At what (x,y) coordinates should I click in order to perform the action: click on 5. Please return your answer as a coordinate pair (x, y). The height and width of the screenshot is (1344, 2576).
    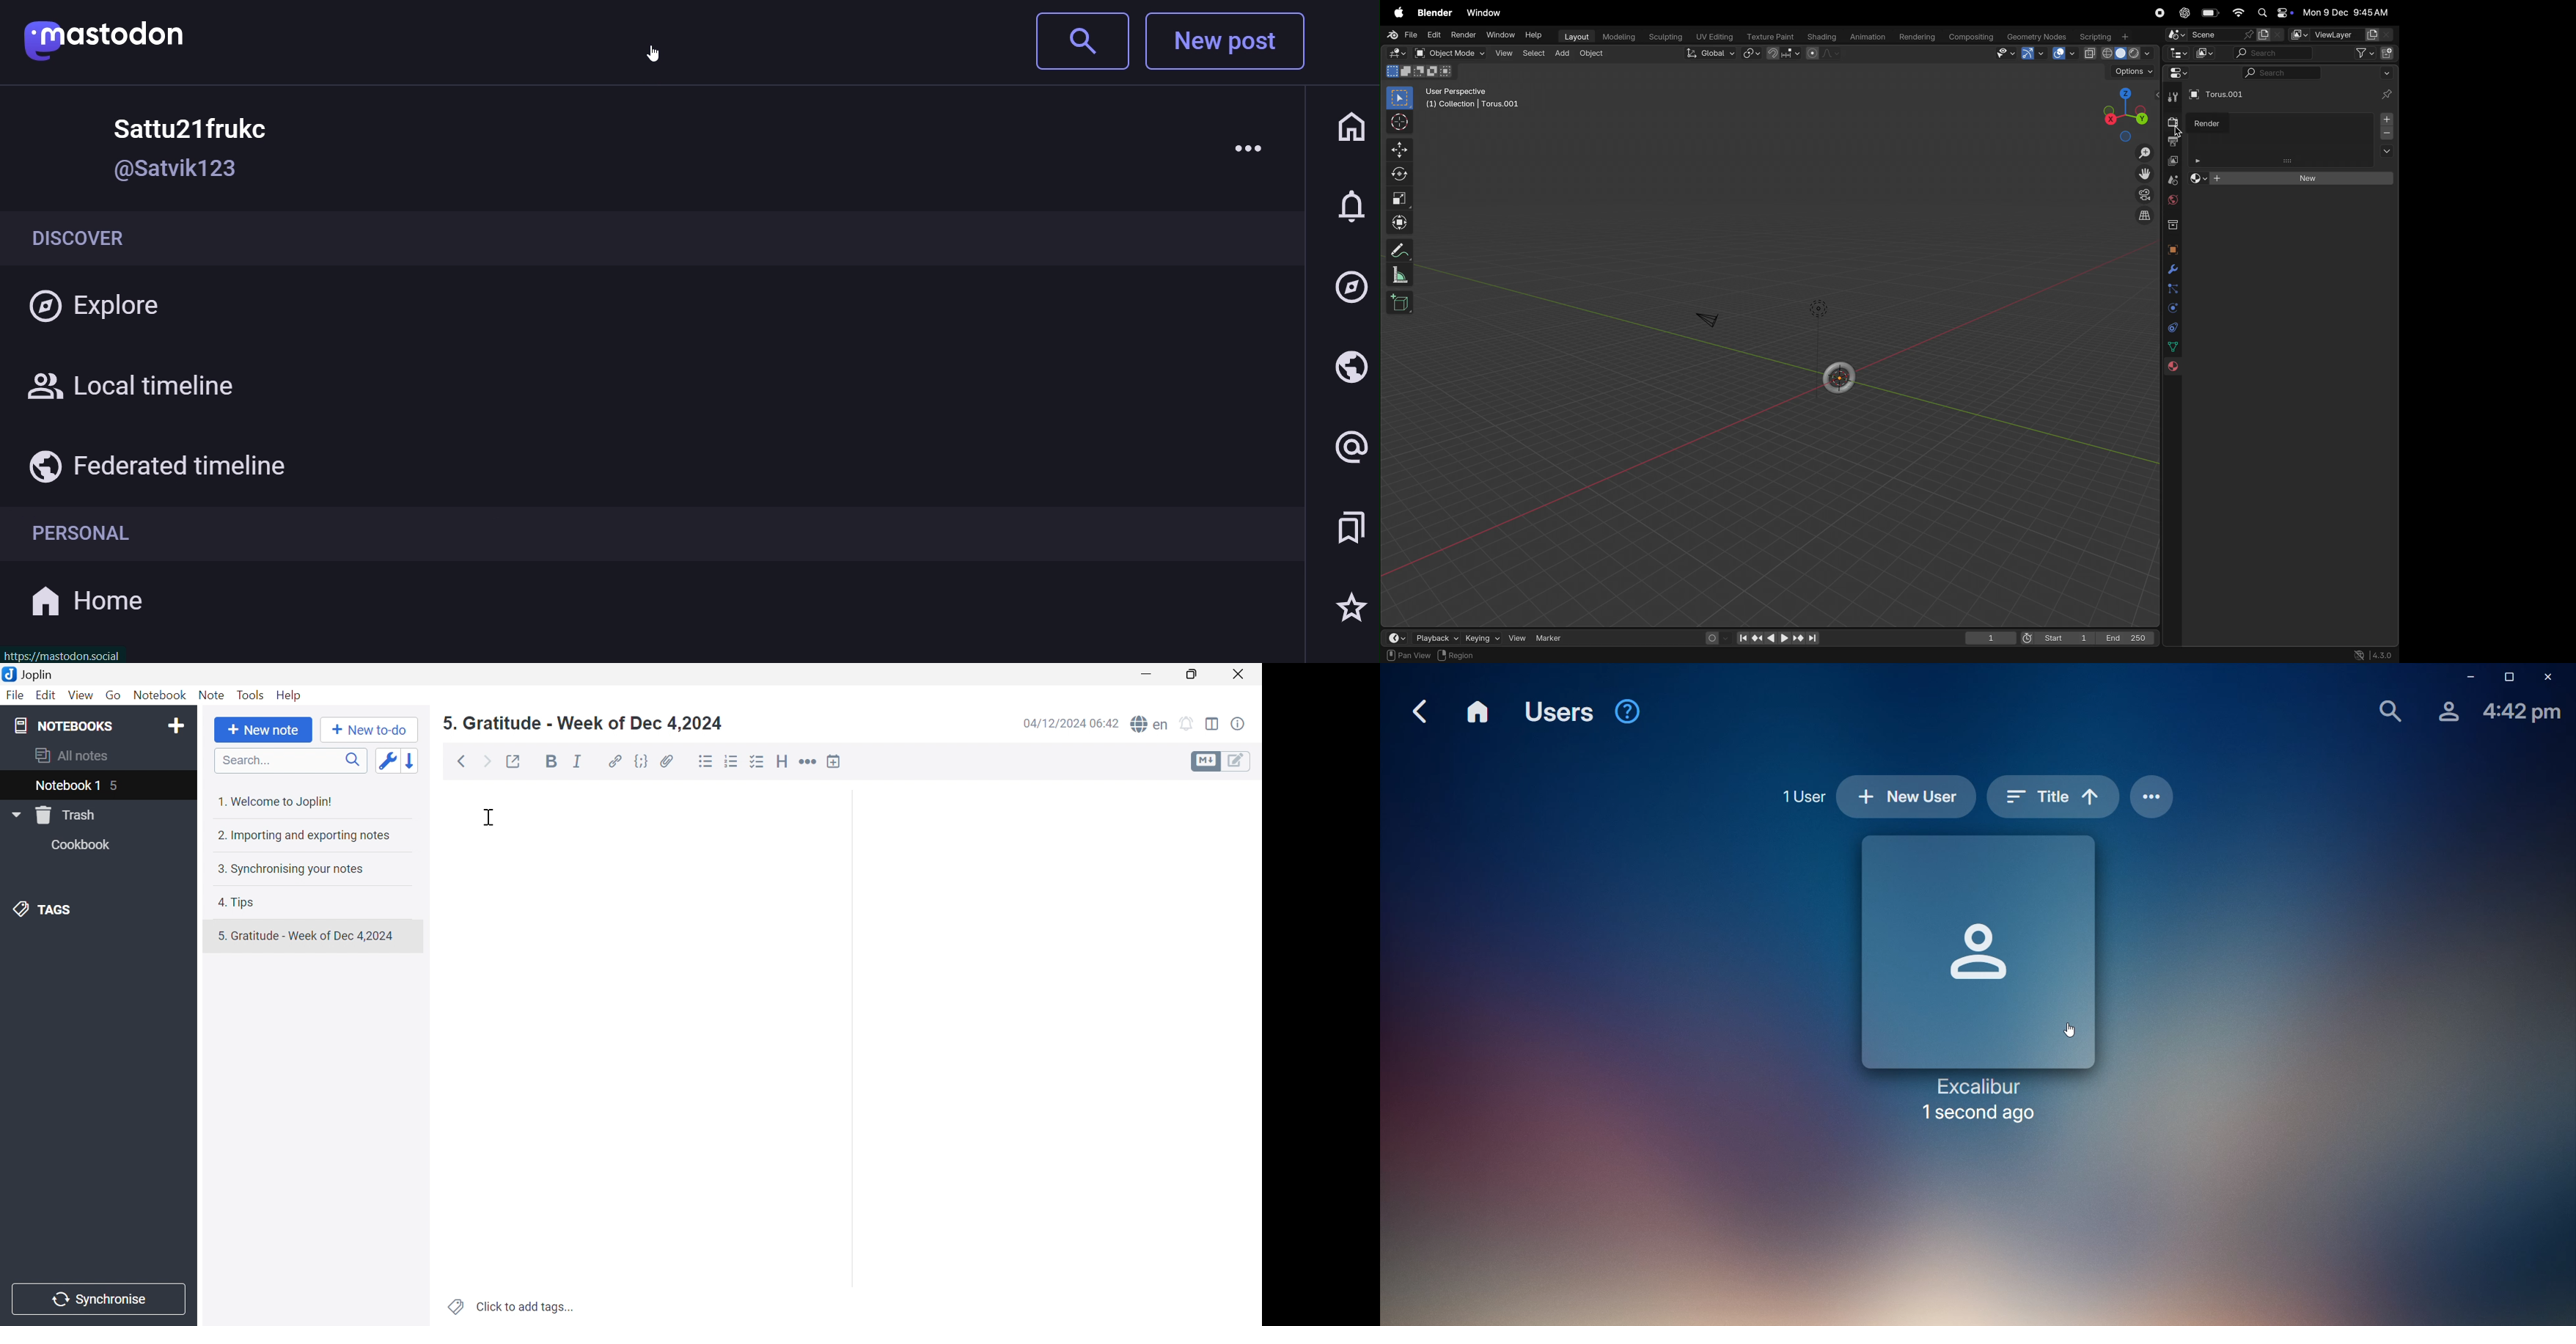
    Looking at the image, I should click on (116, 784).